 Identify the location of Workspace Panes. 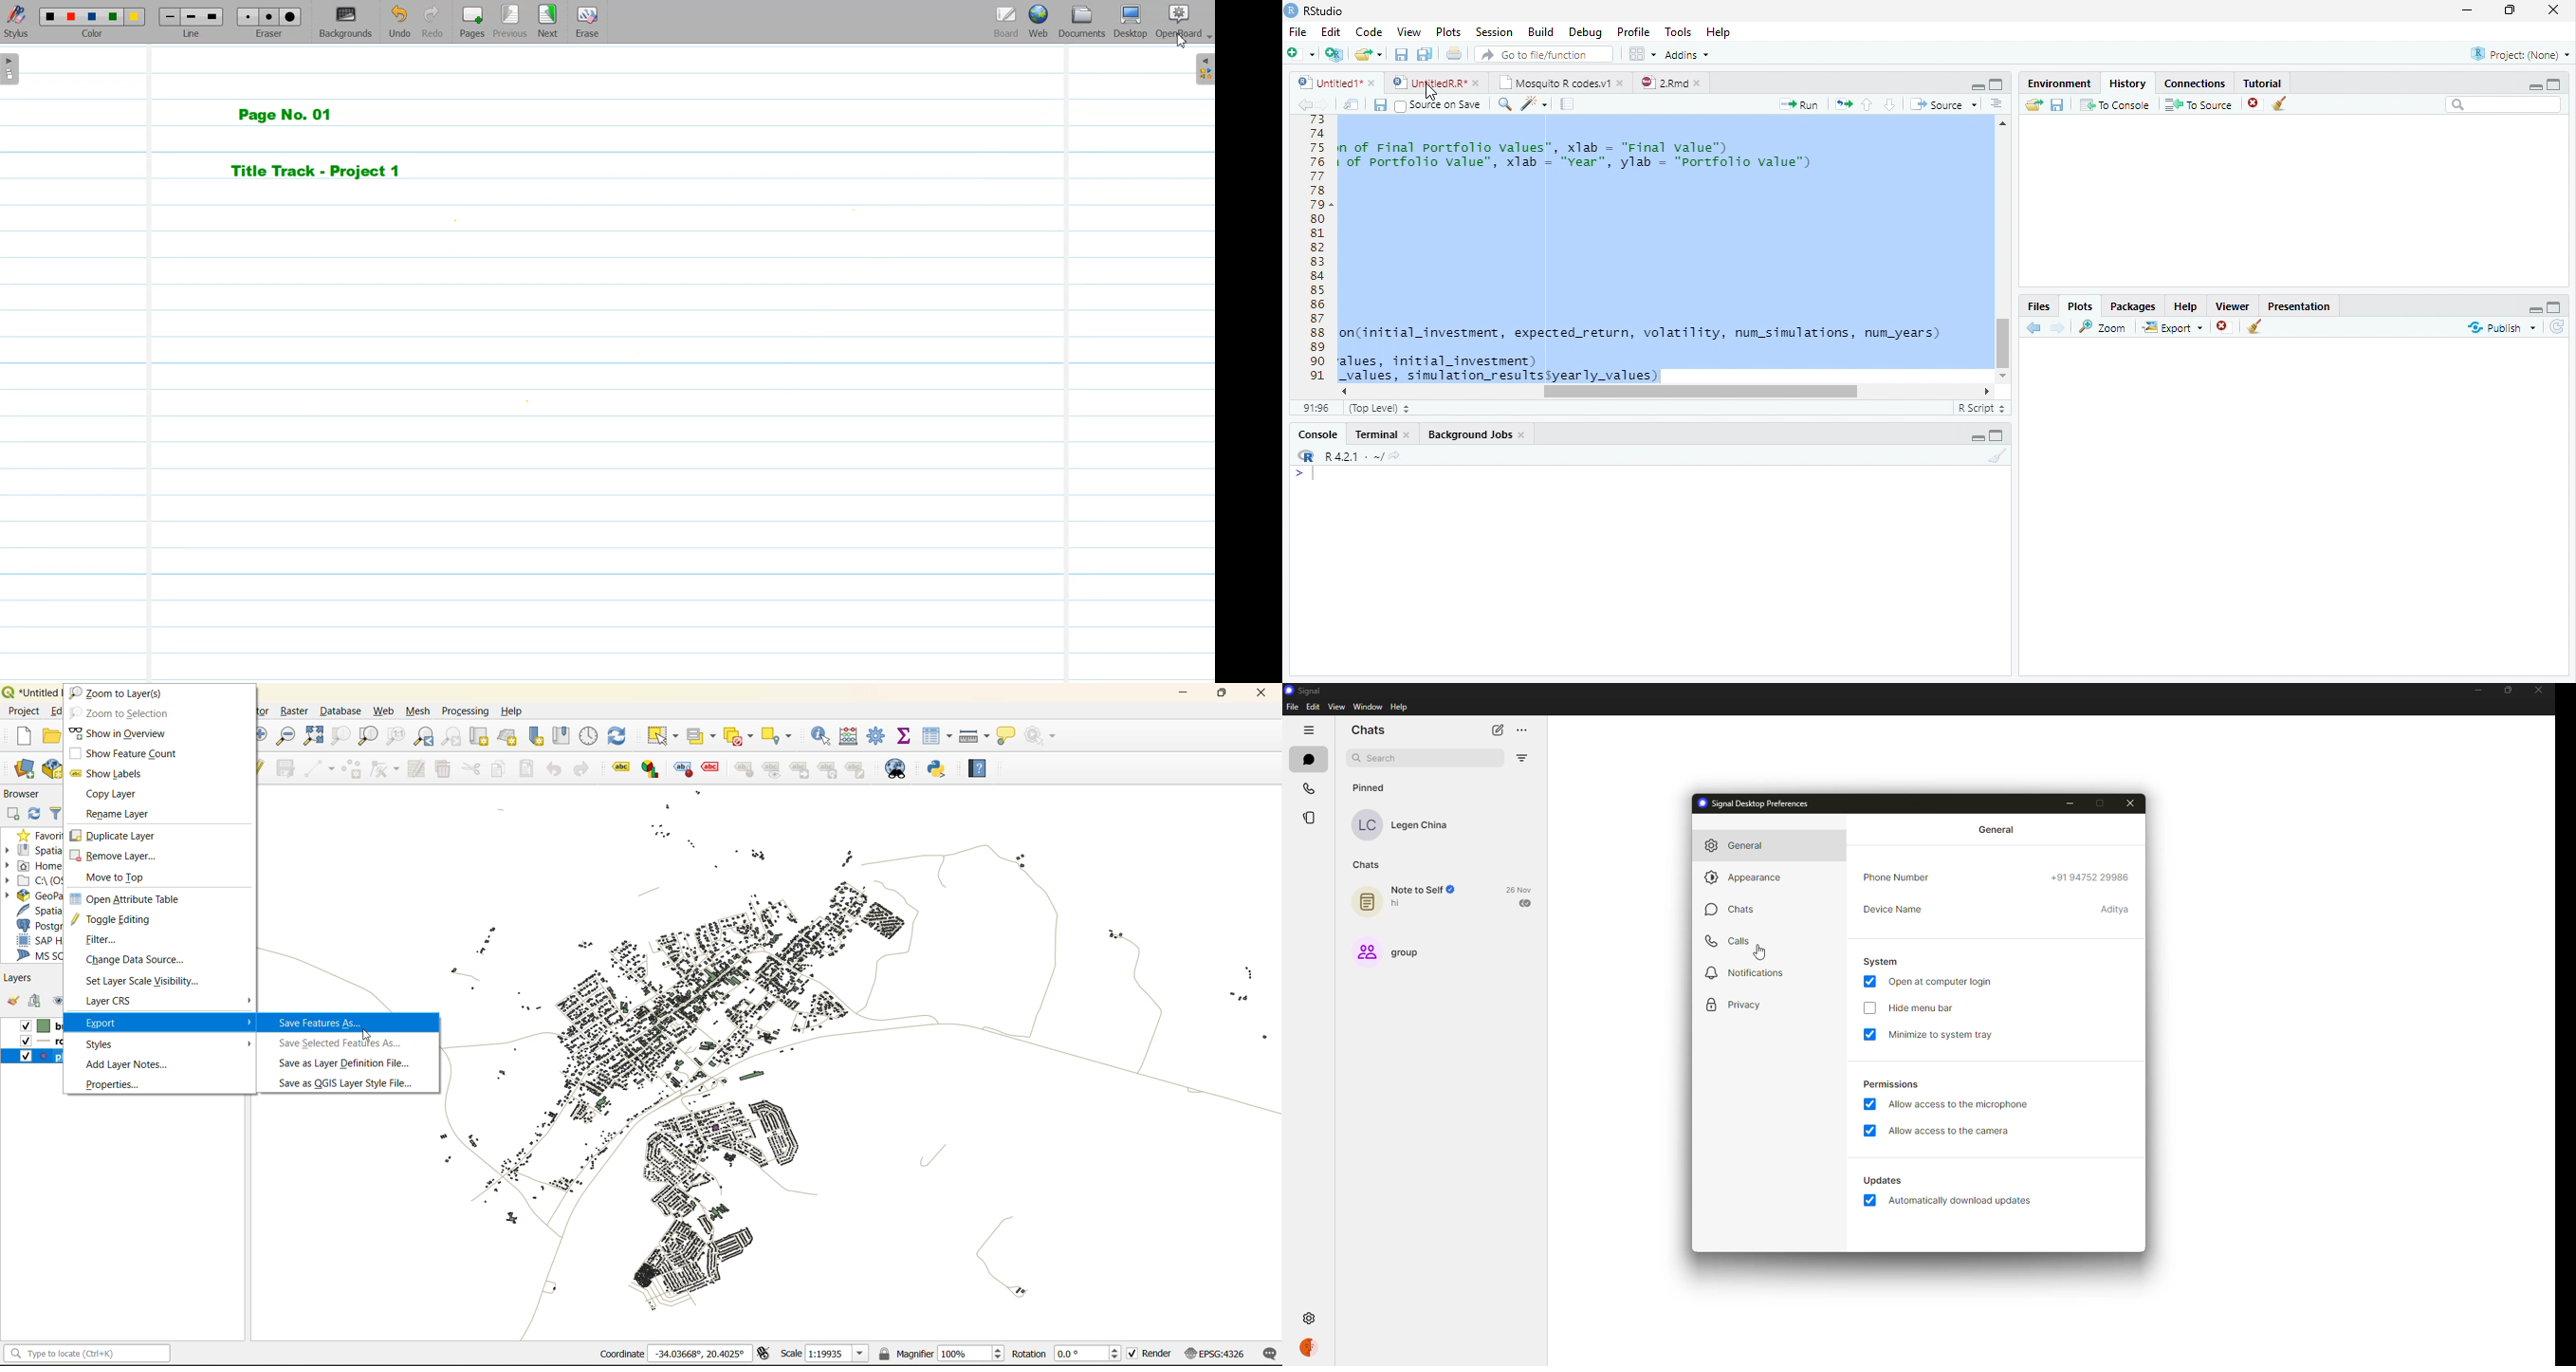
(1642, 54).